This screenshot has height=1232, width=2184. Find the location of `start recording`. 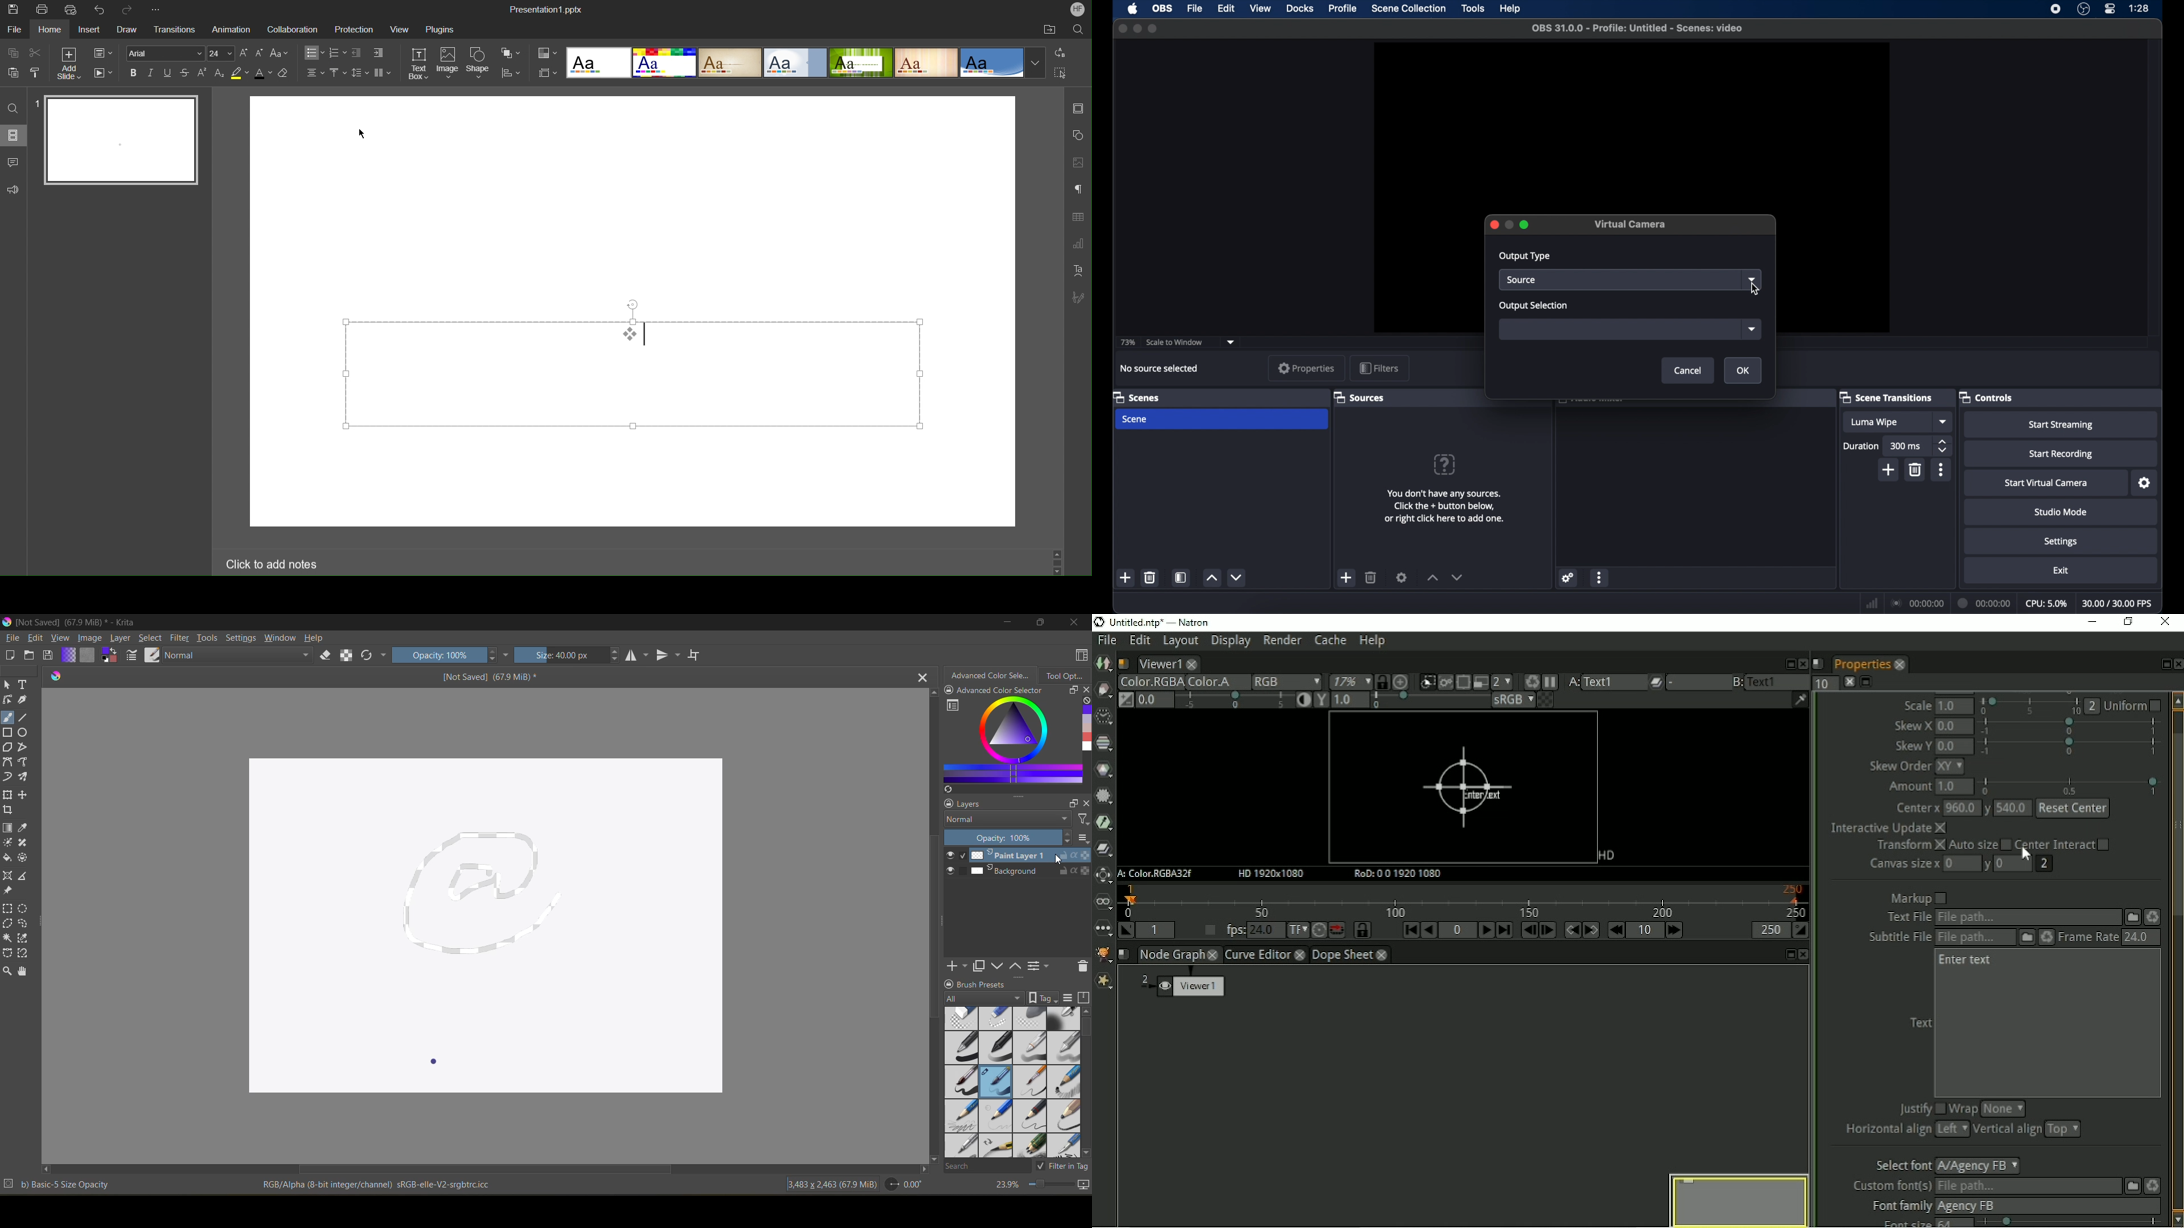

start recording is located at coordinates (2061, 453).